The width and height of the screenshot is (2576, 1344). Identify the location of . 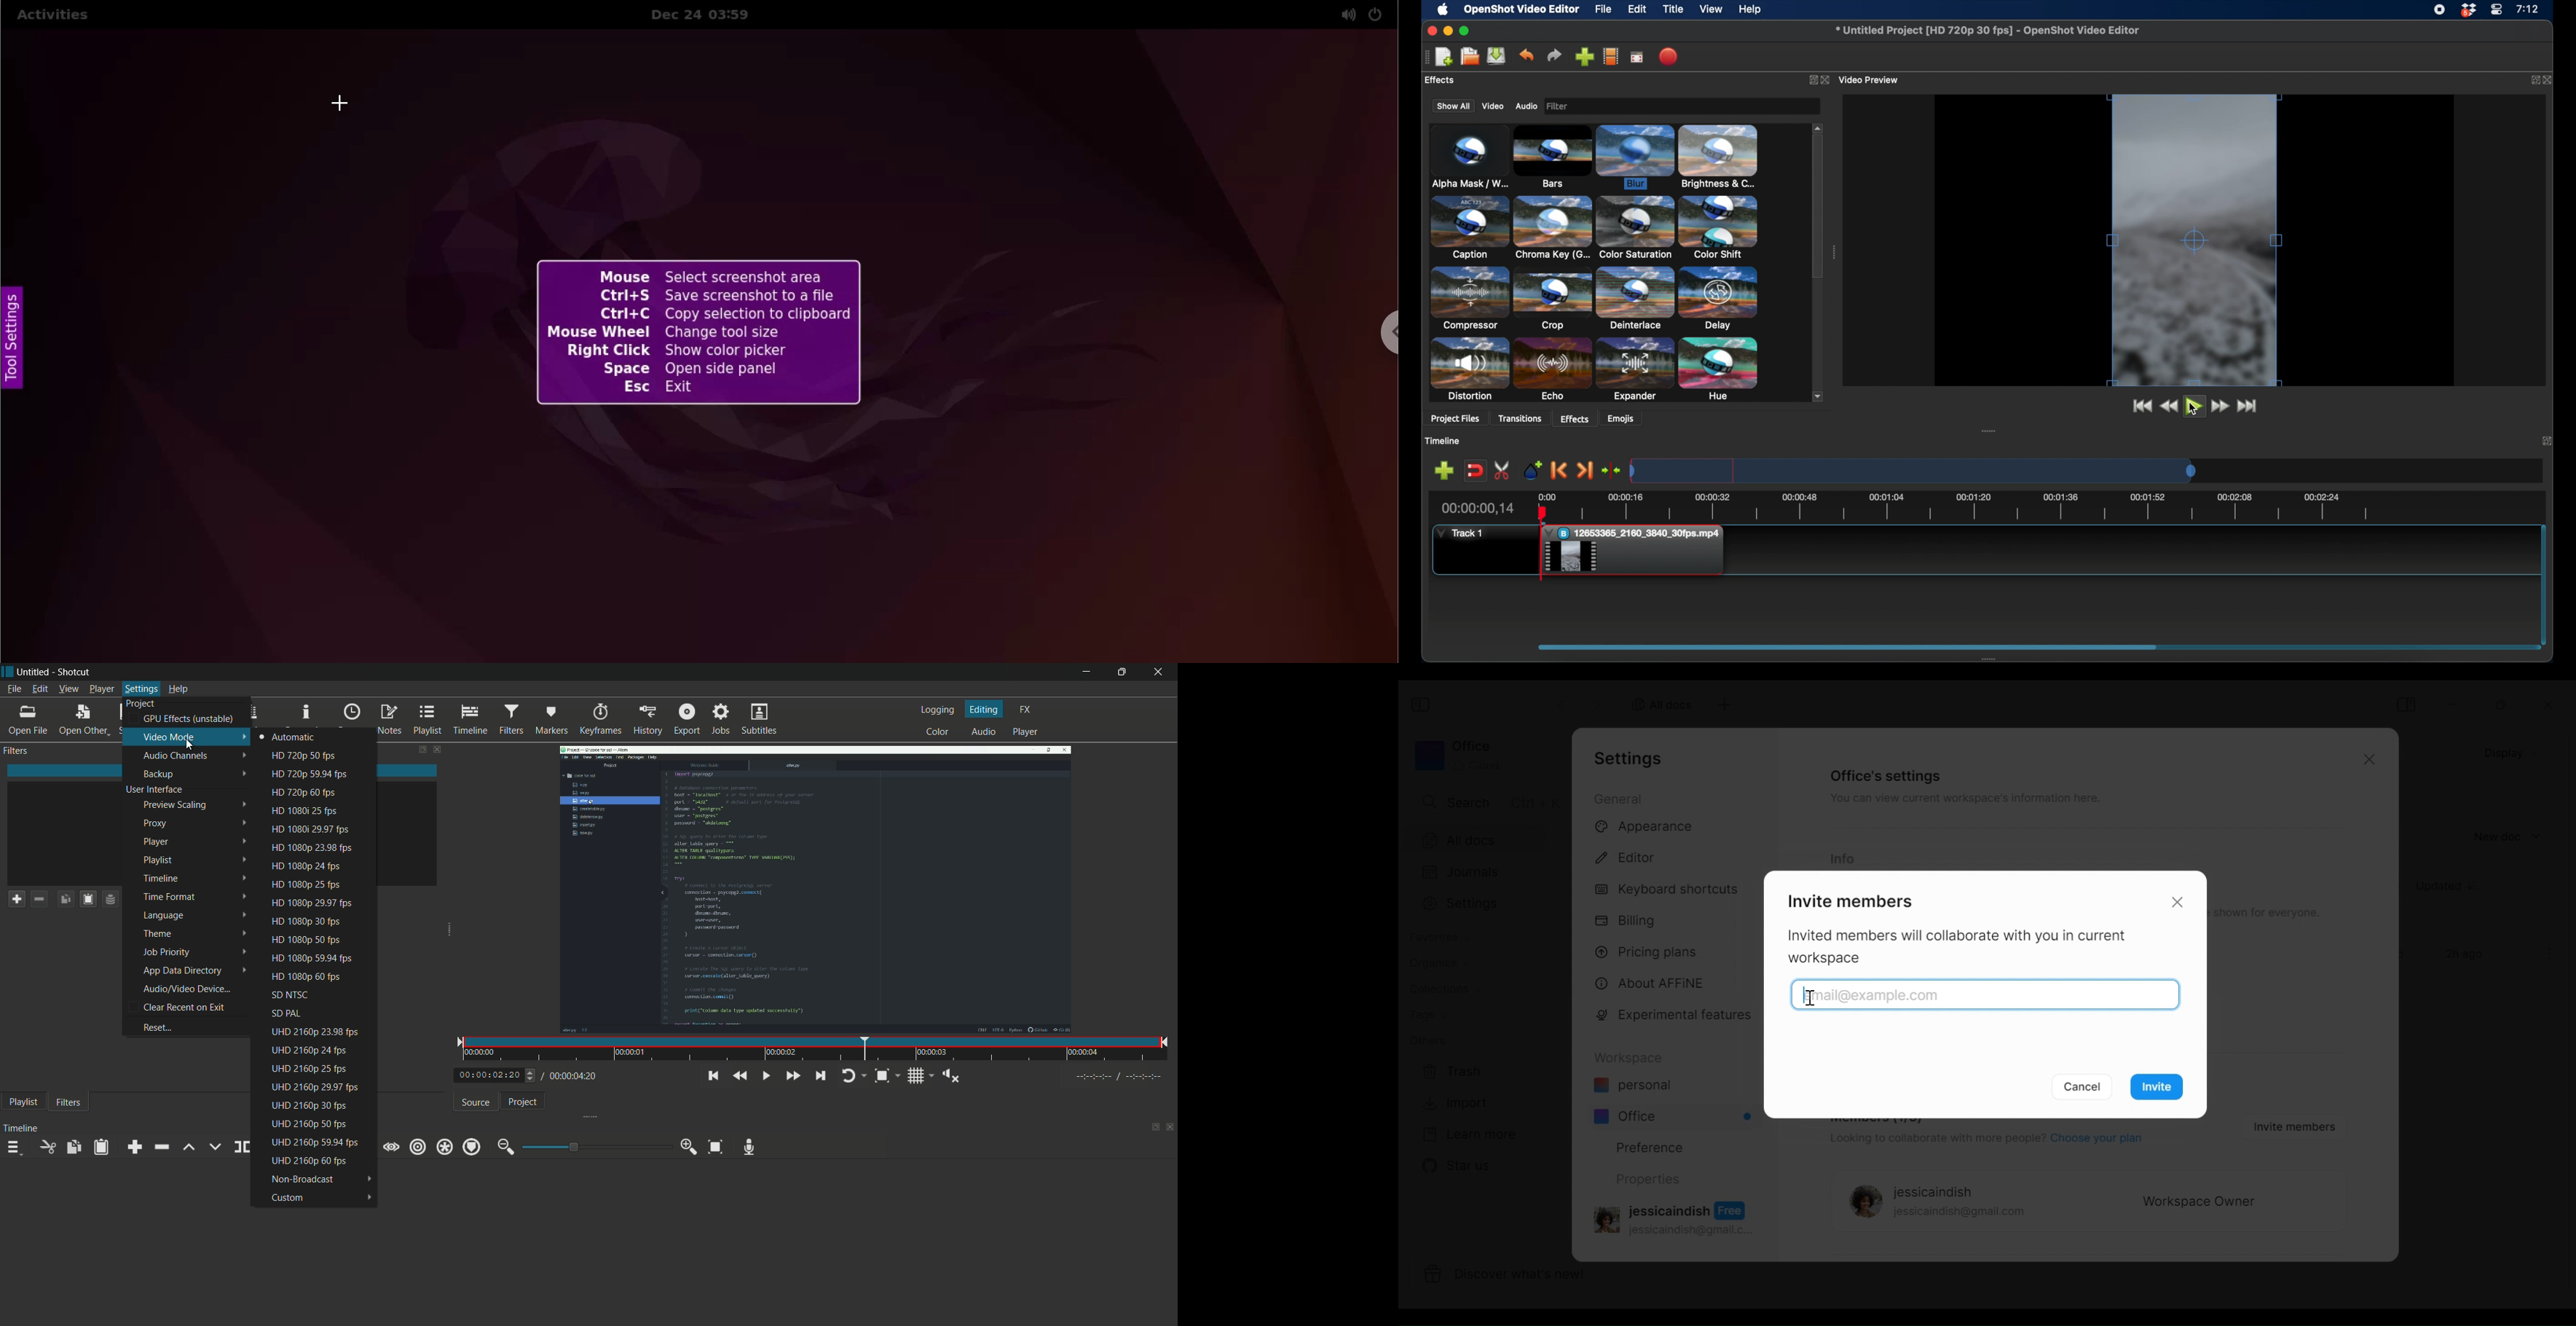
(1124, 1077).